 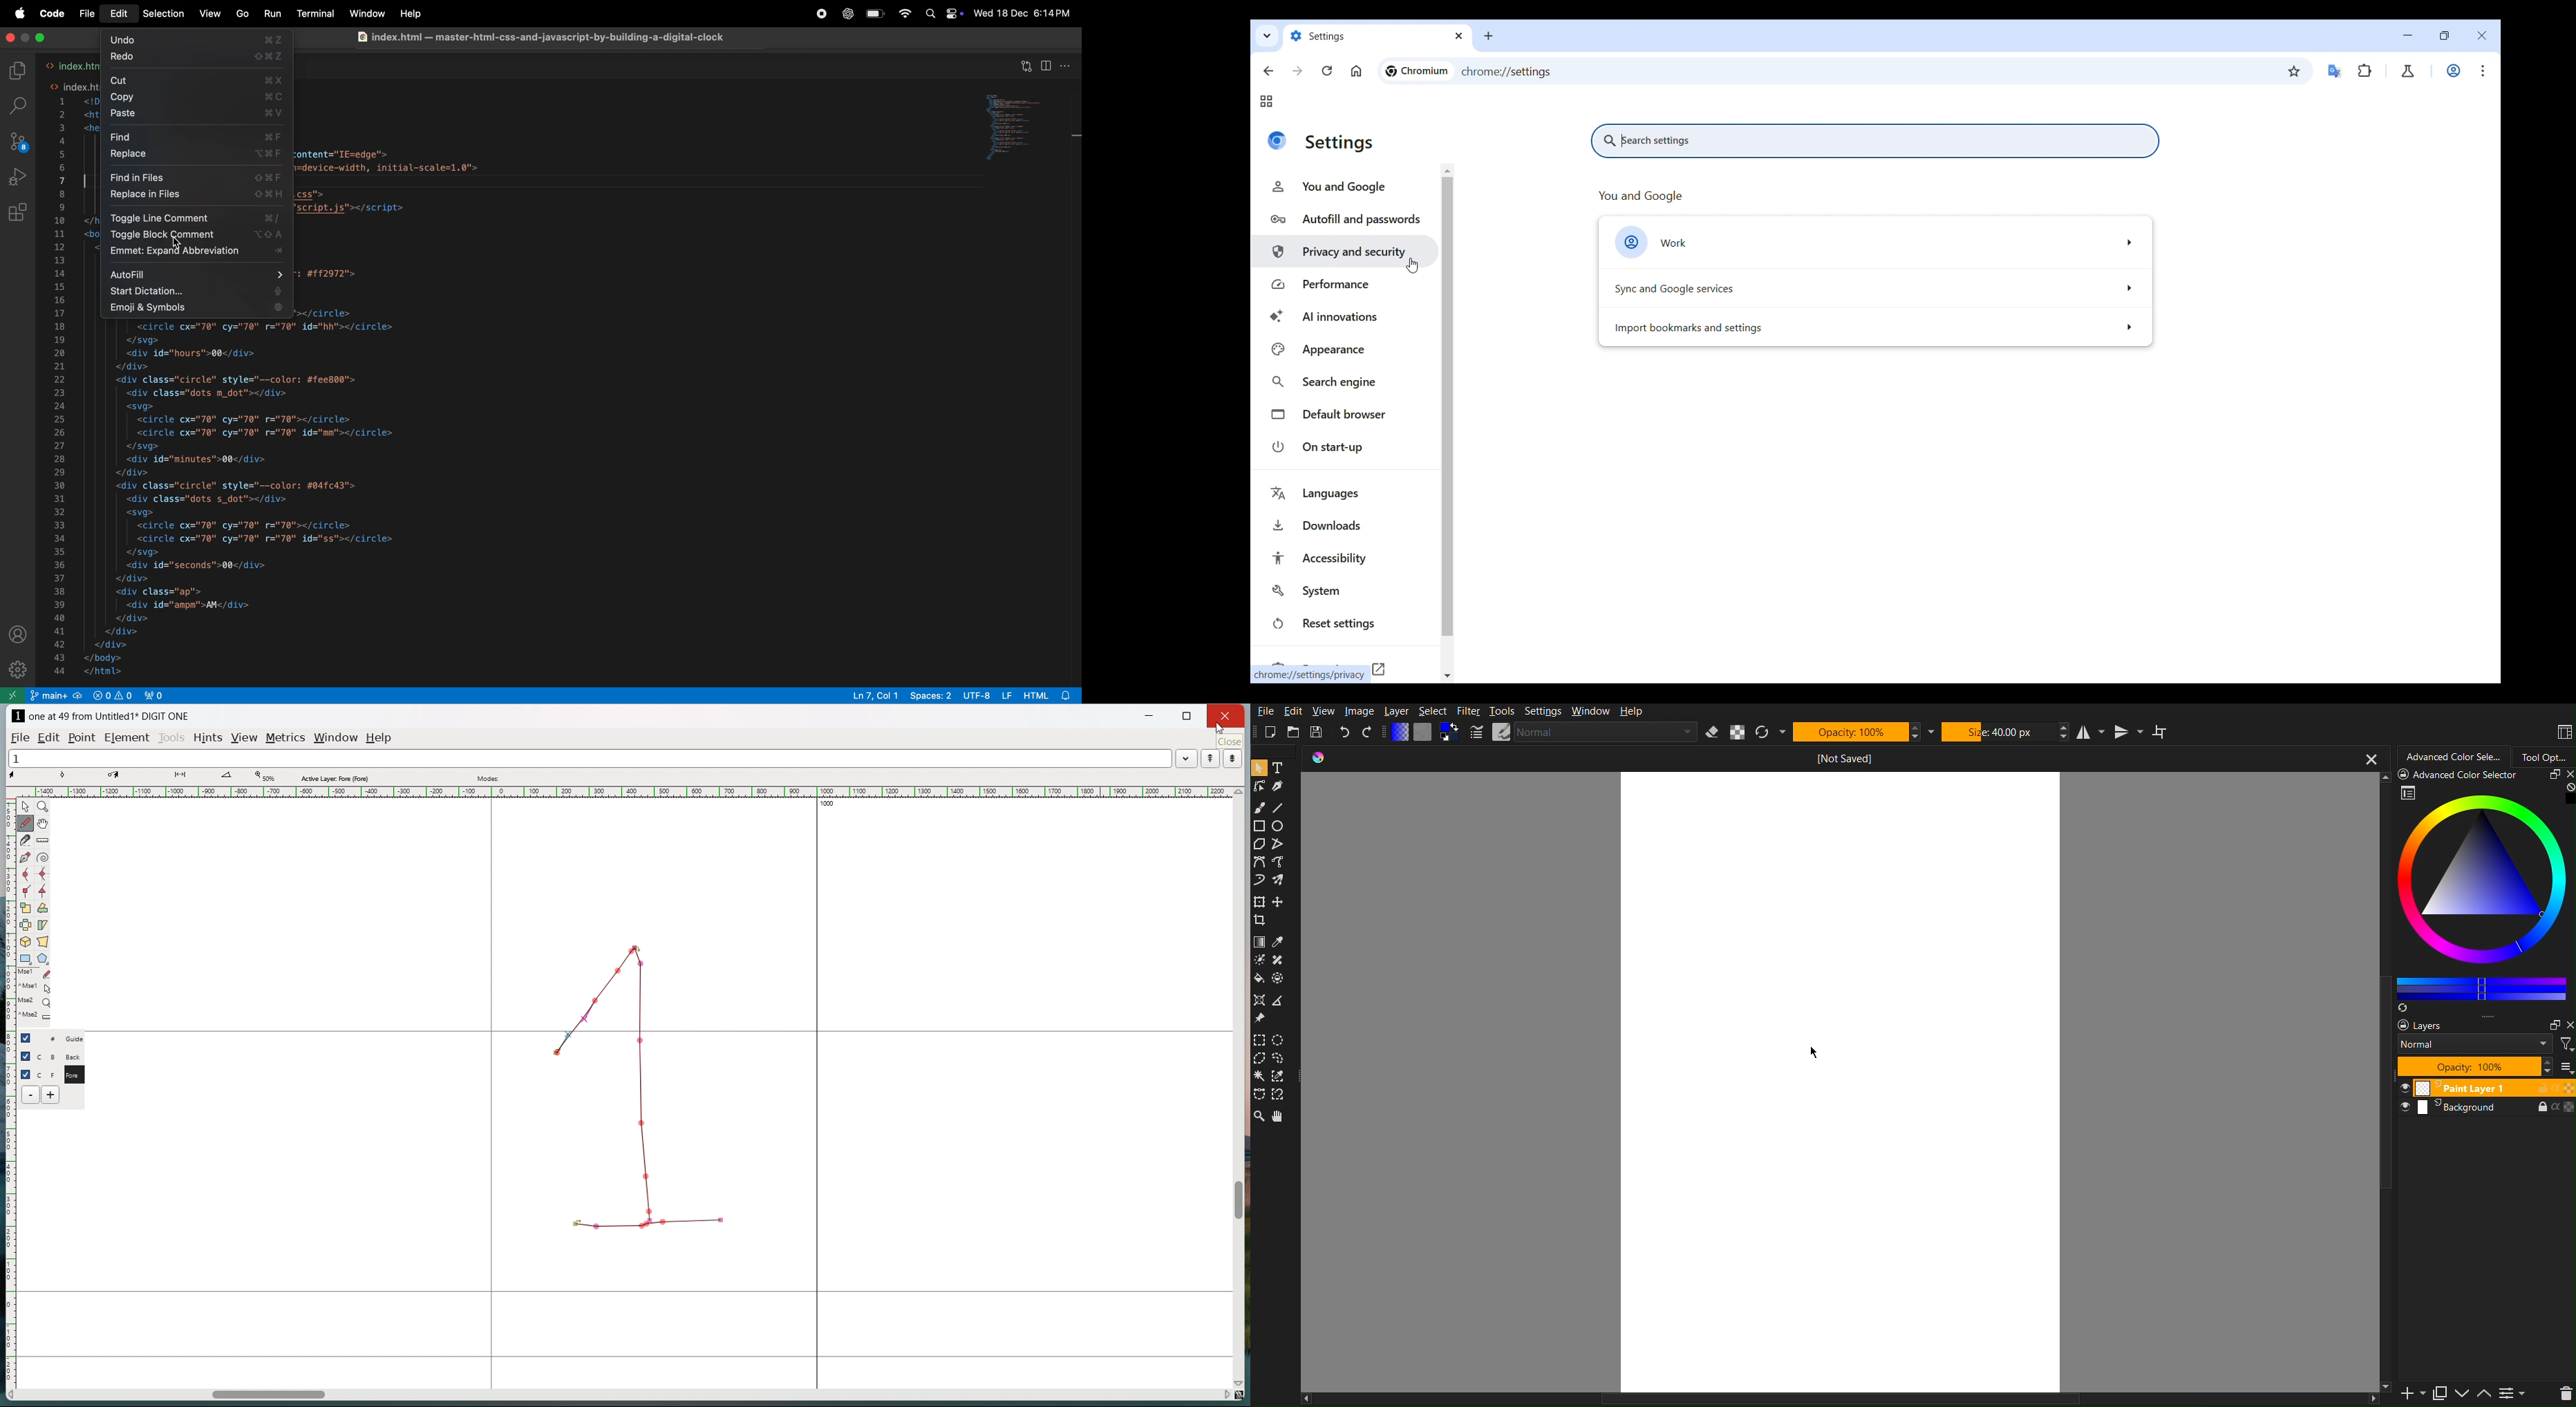 What do you see at coordinates (195, 237) in the screenshot?
I see `toggle block comments` at bounding box center [195, 237].